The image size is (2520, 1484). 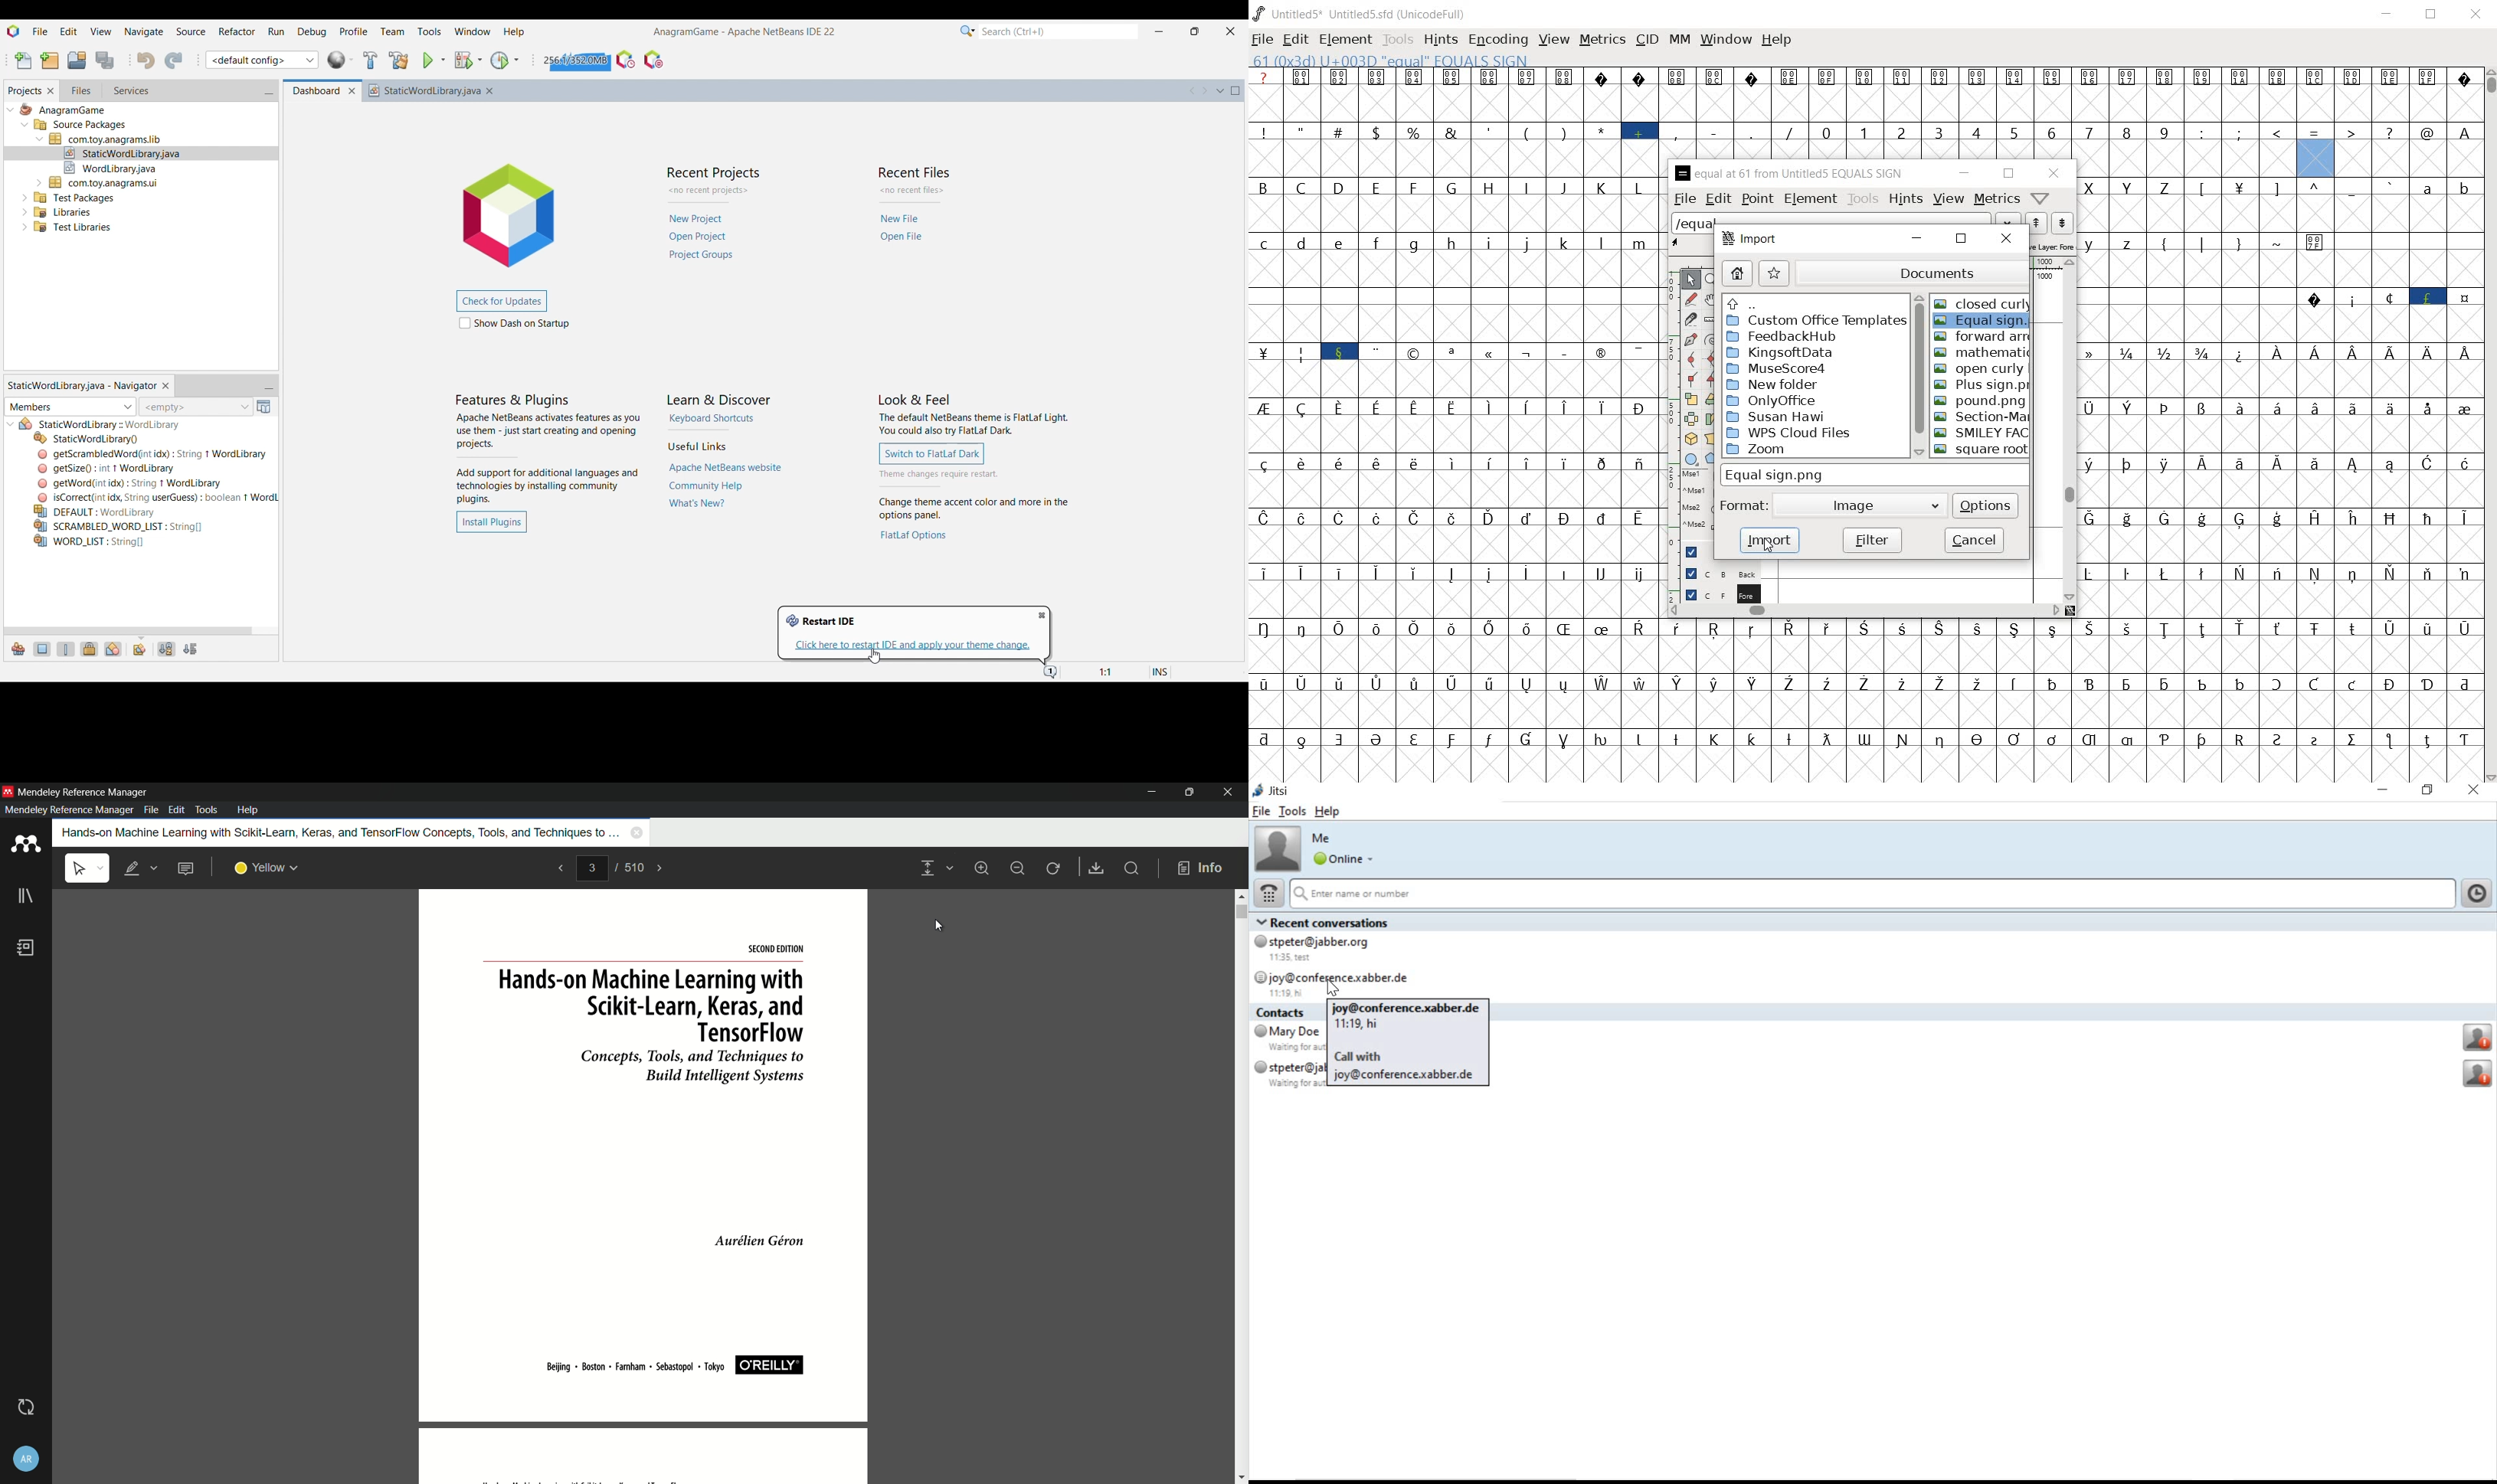 What do you see at coordinates (949, 868) in the screenshot?
I see `view mode dropdown` at bounding box center [949, 868].